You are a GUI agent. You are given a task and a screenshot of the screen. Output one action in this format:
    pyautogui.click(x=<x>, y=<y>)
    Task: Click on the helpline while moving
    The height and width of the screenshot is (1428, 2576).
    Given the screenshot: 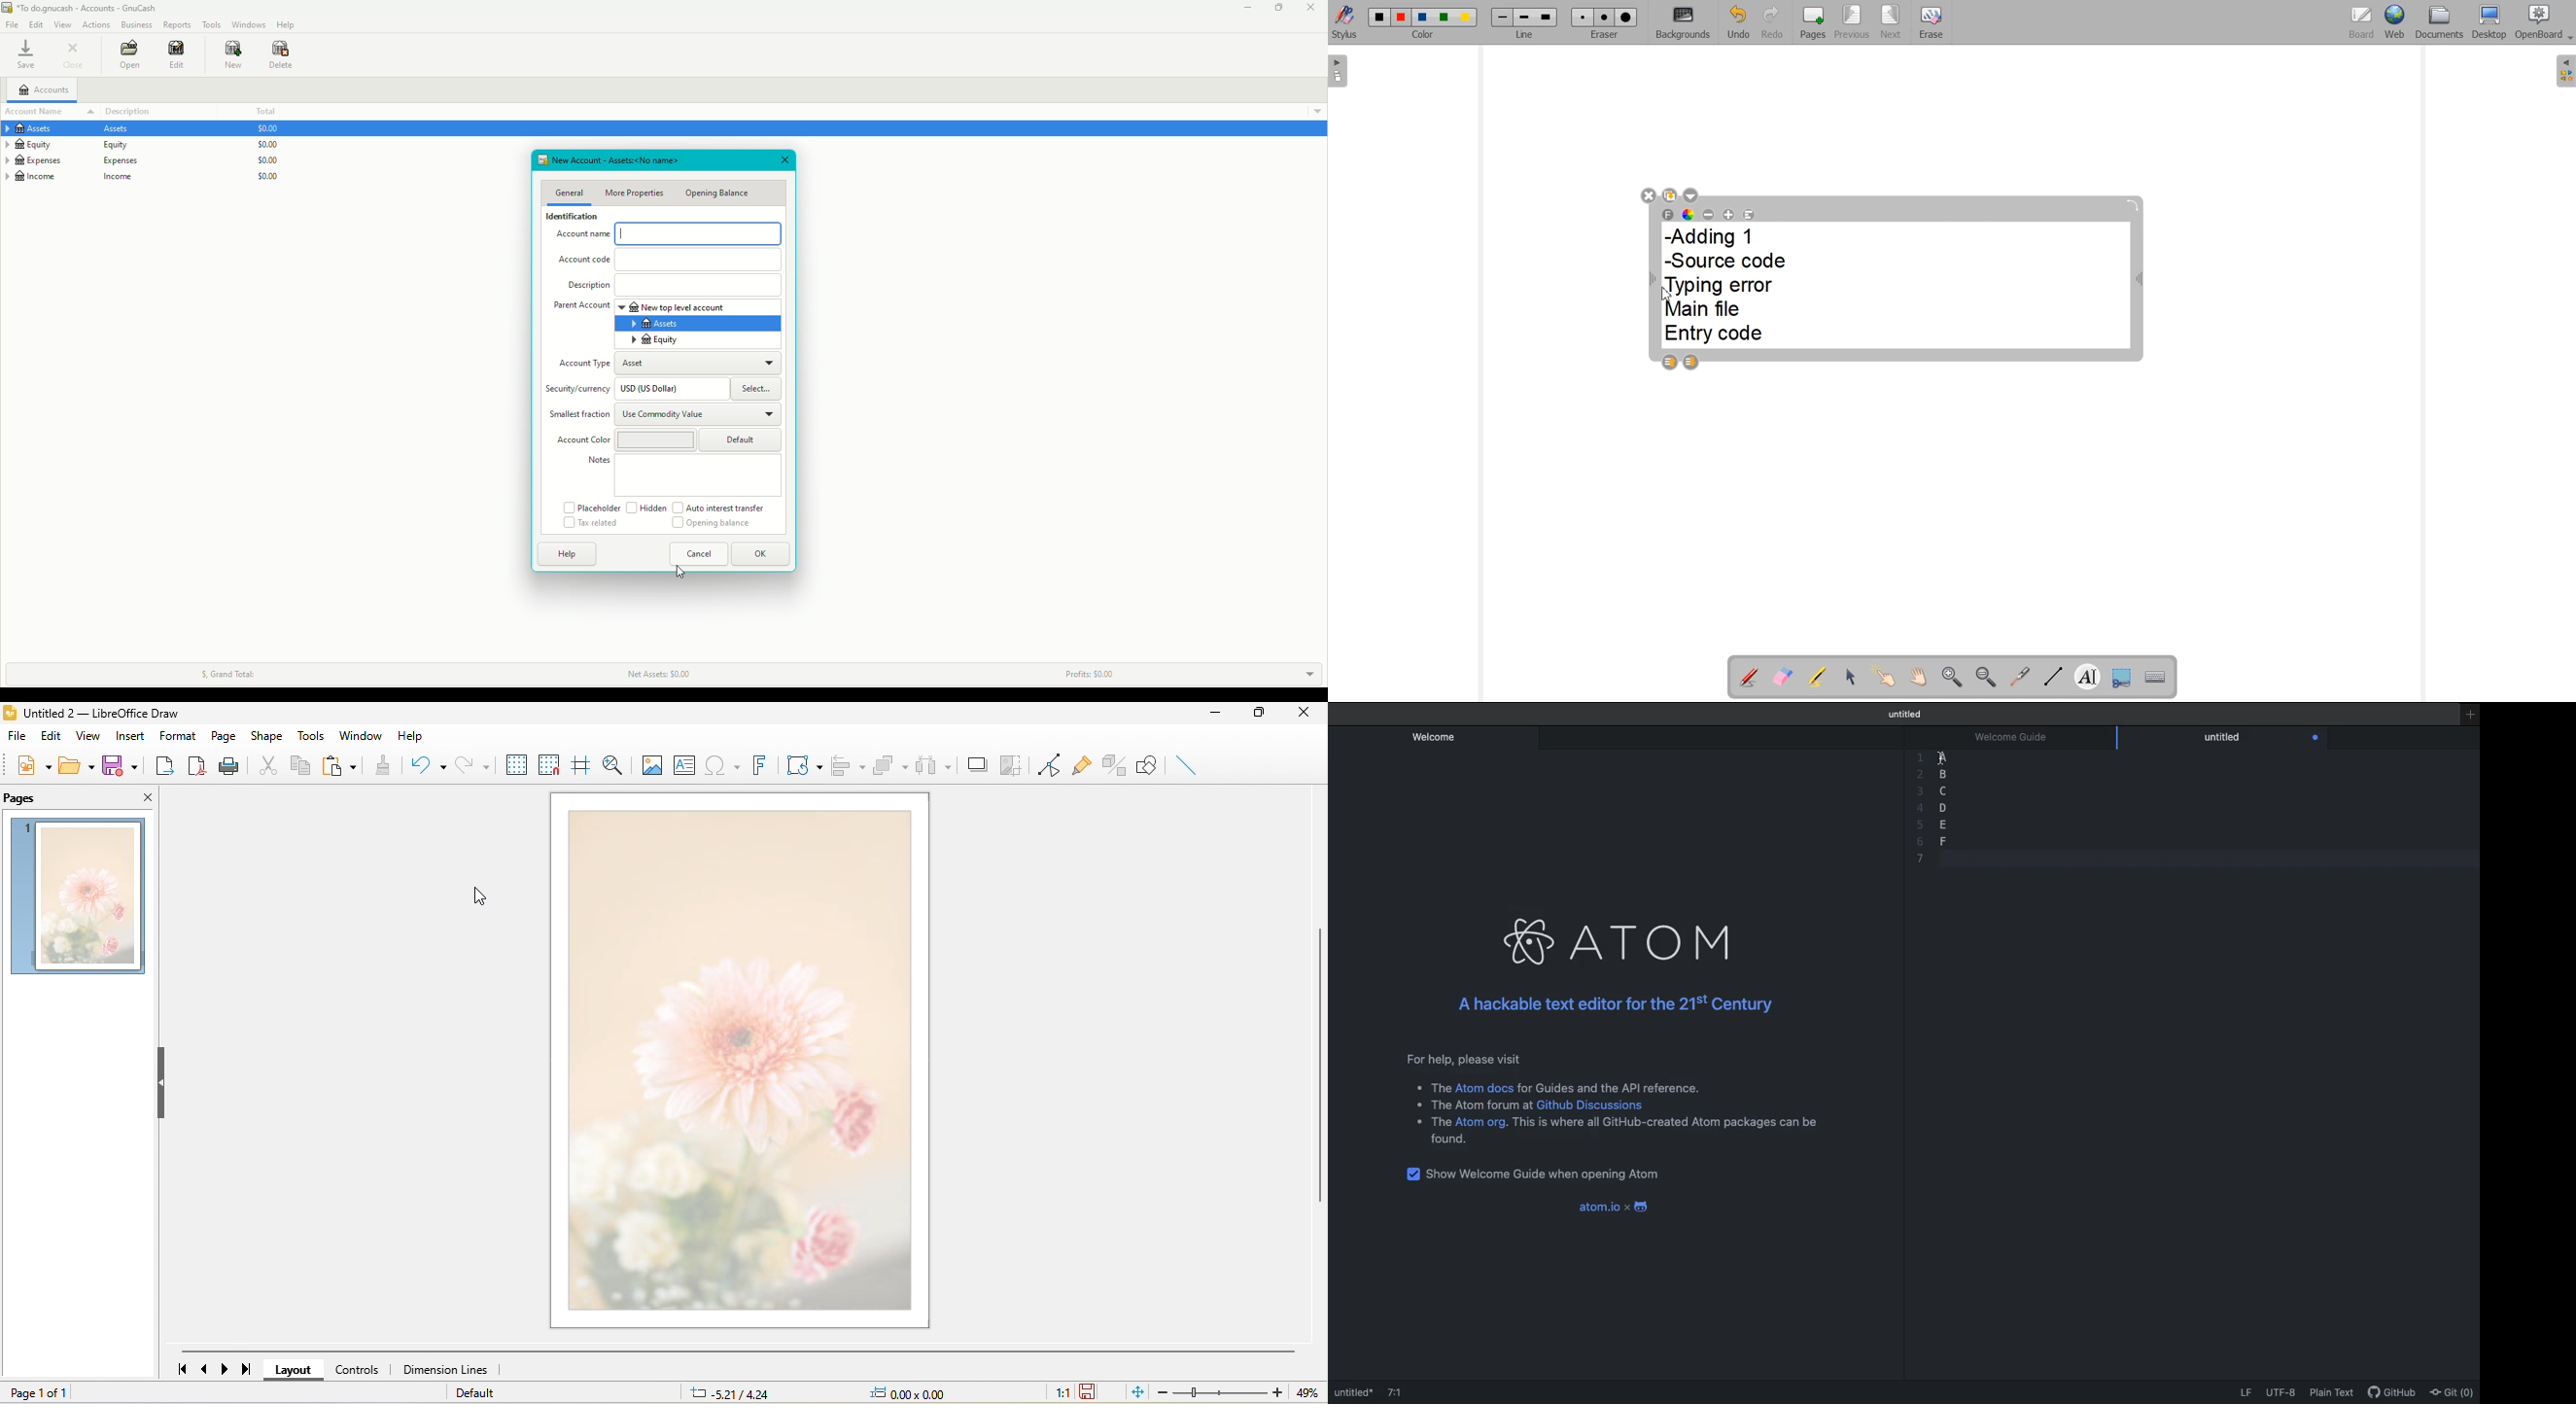 What is the action you would take?
    pyautogui.click(x=580, y=765)
    